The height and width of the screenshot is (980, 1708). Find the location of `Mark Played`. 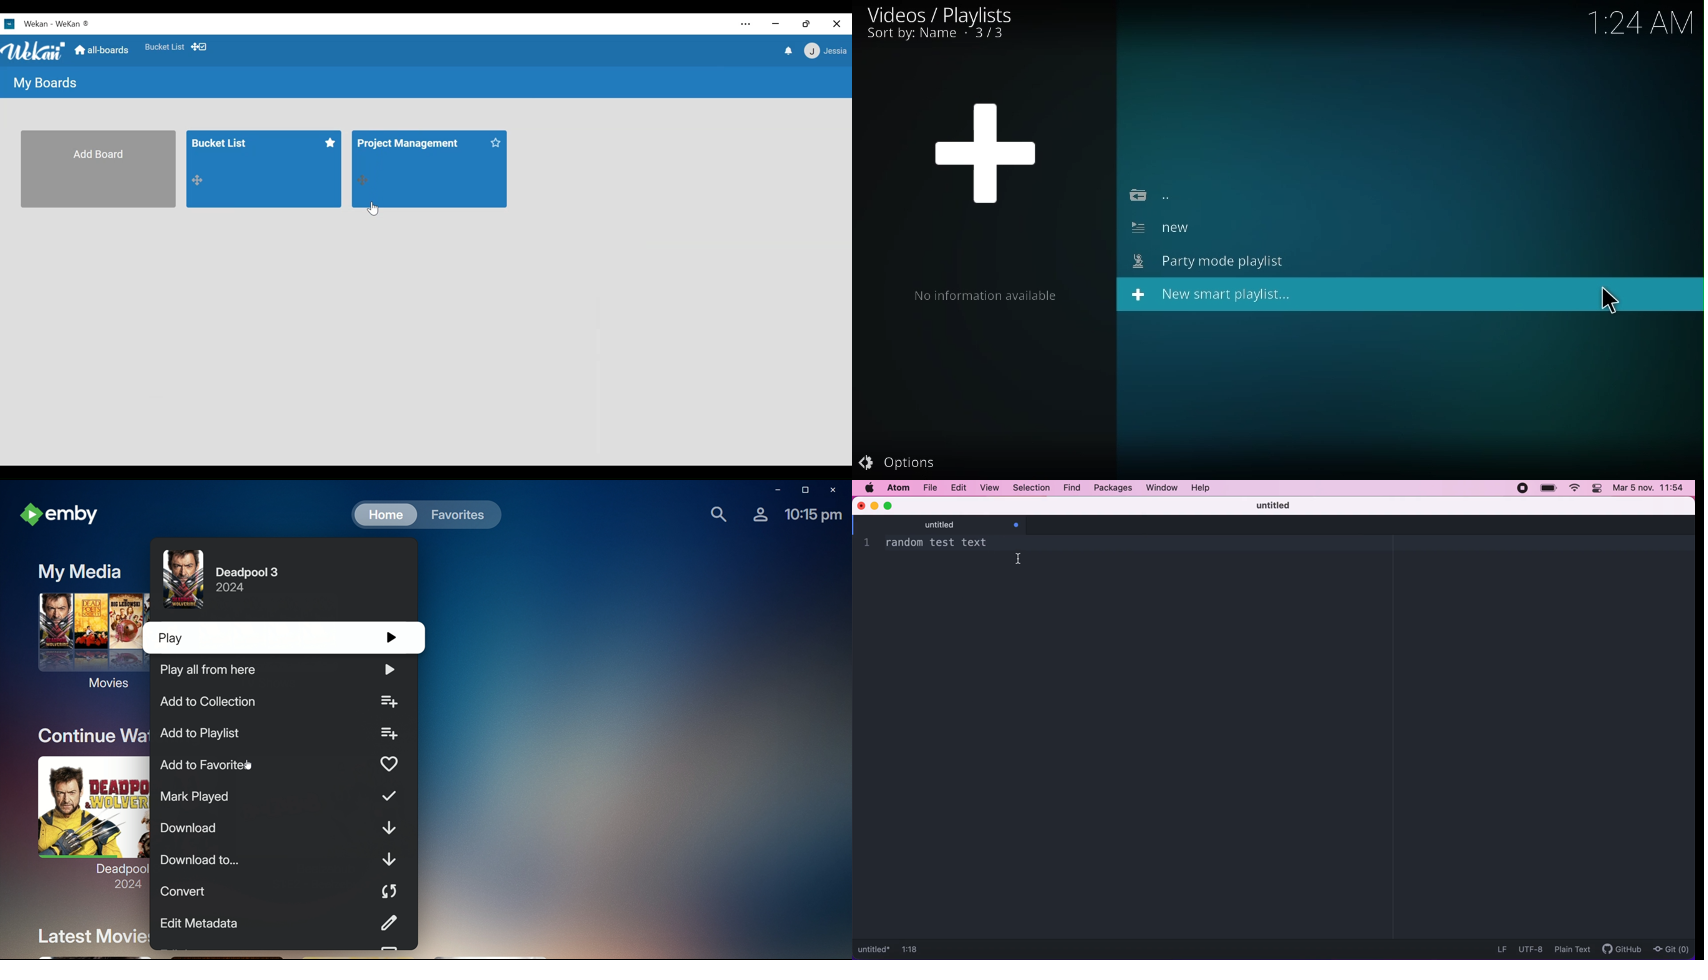

Mark Played is located at coordinates (283, 799).